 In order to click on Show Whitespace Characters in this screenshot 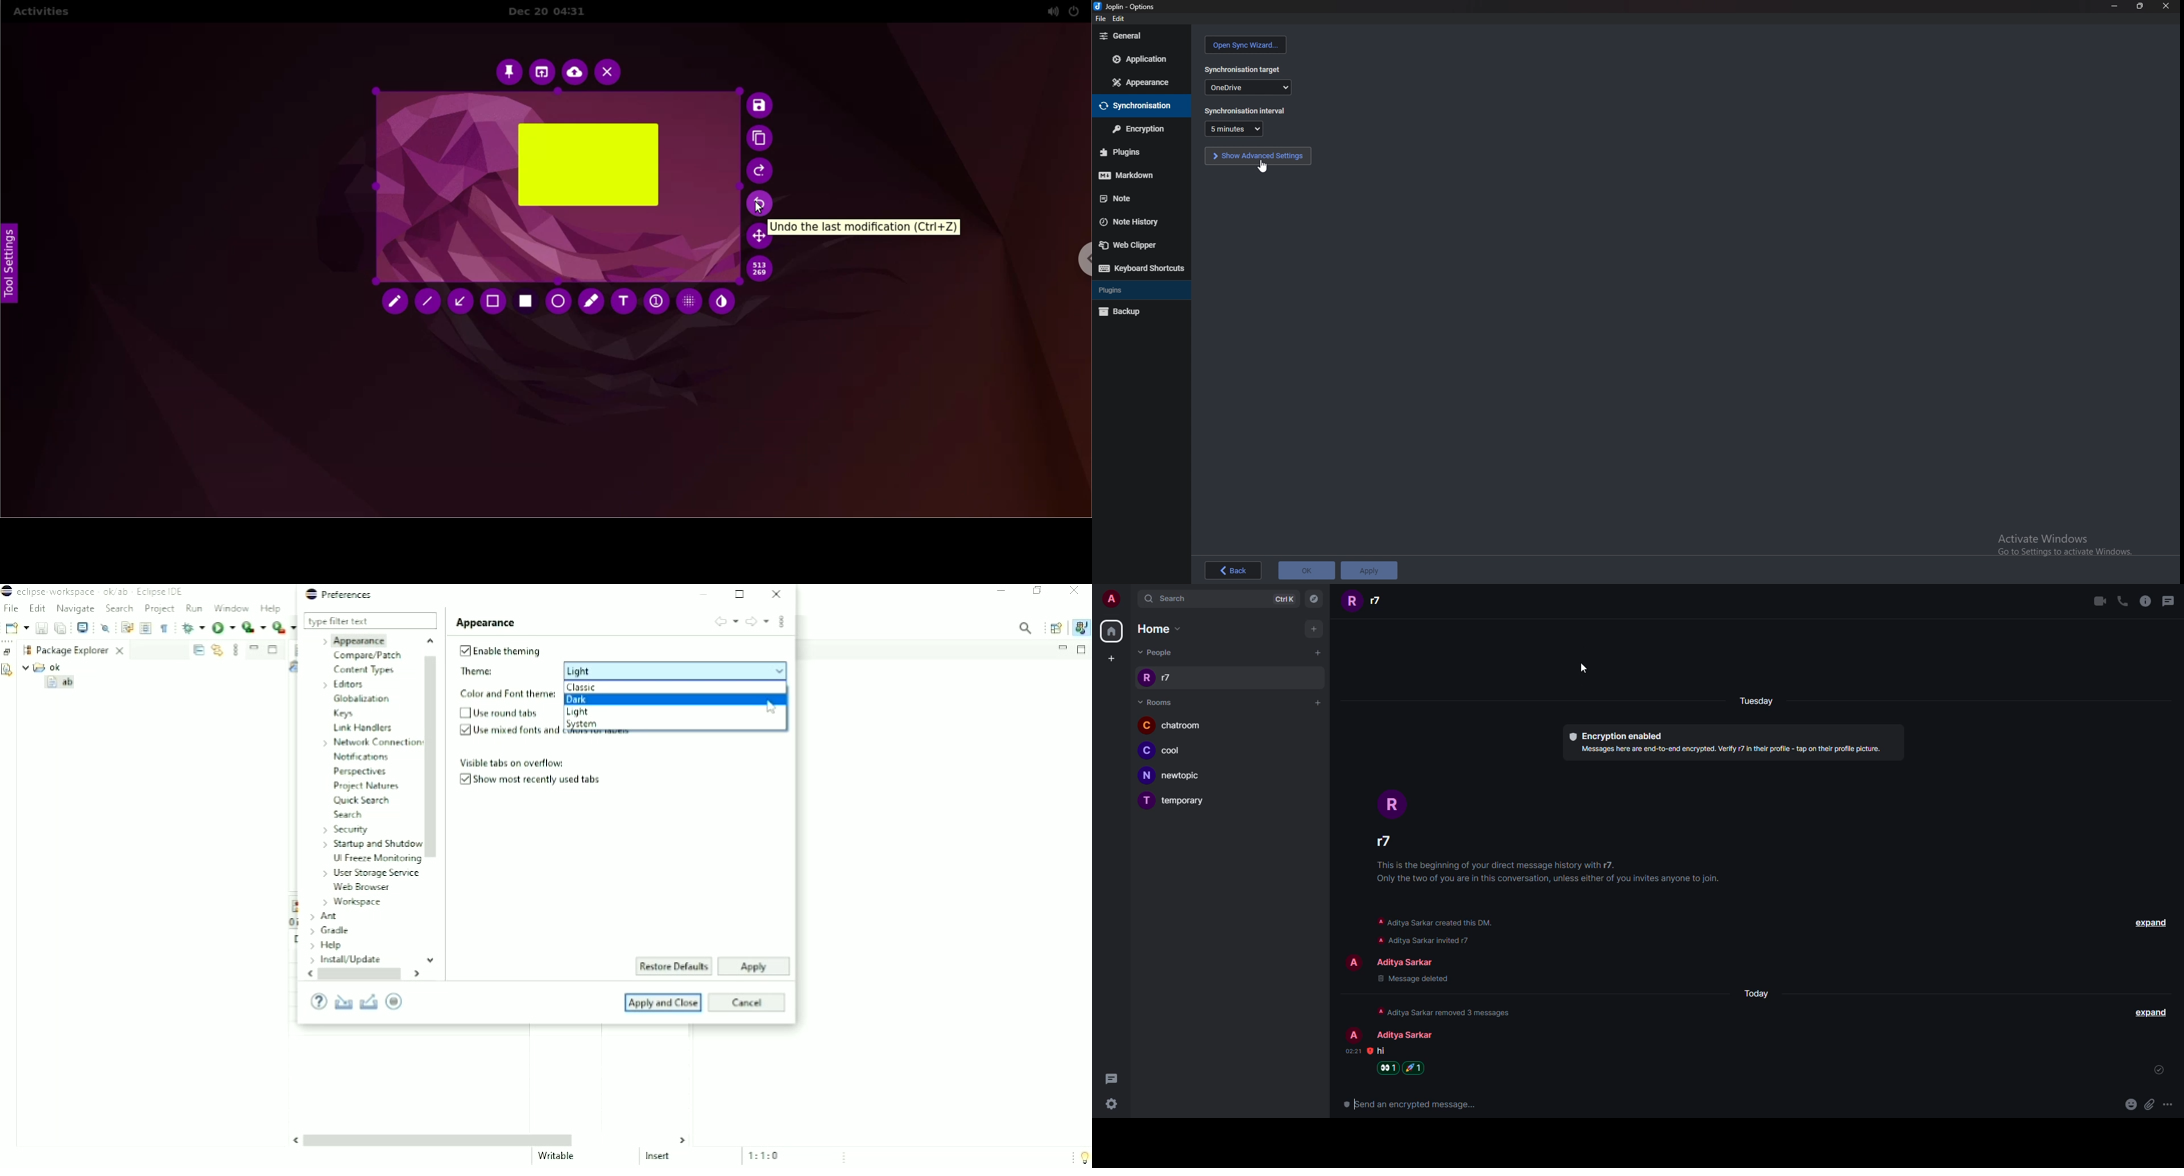, I will do `click(164, 628)`.